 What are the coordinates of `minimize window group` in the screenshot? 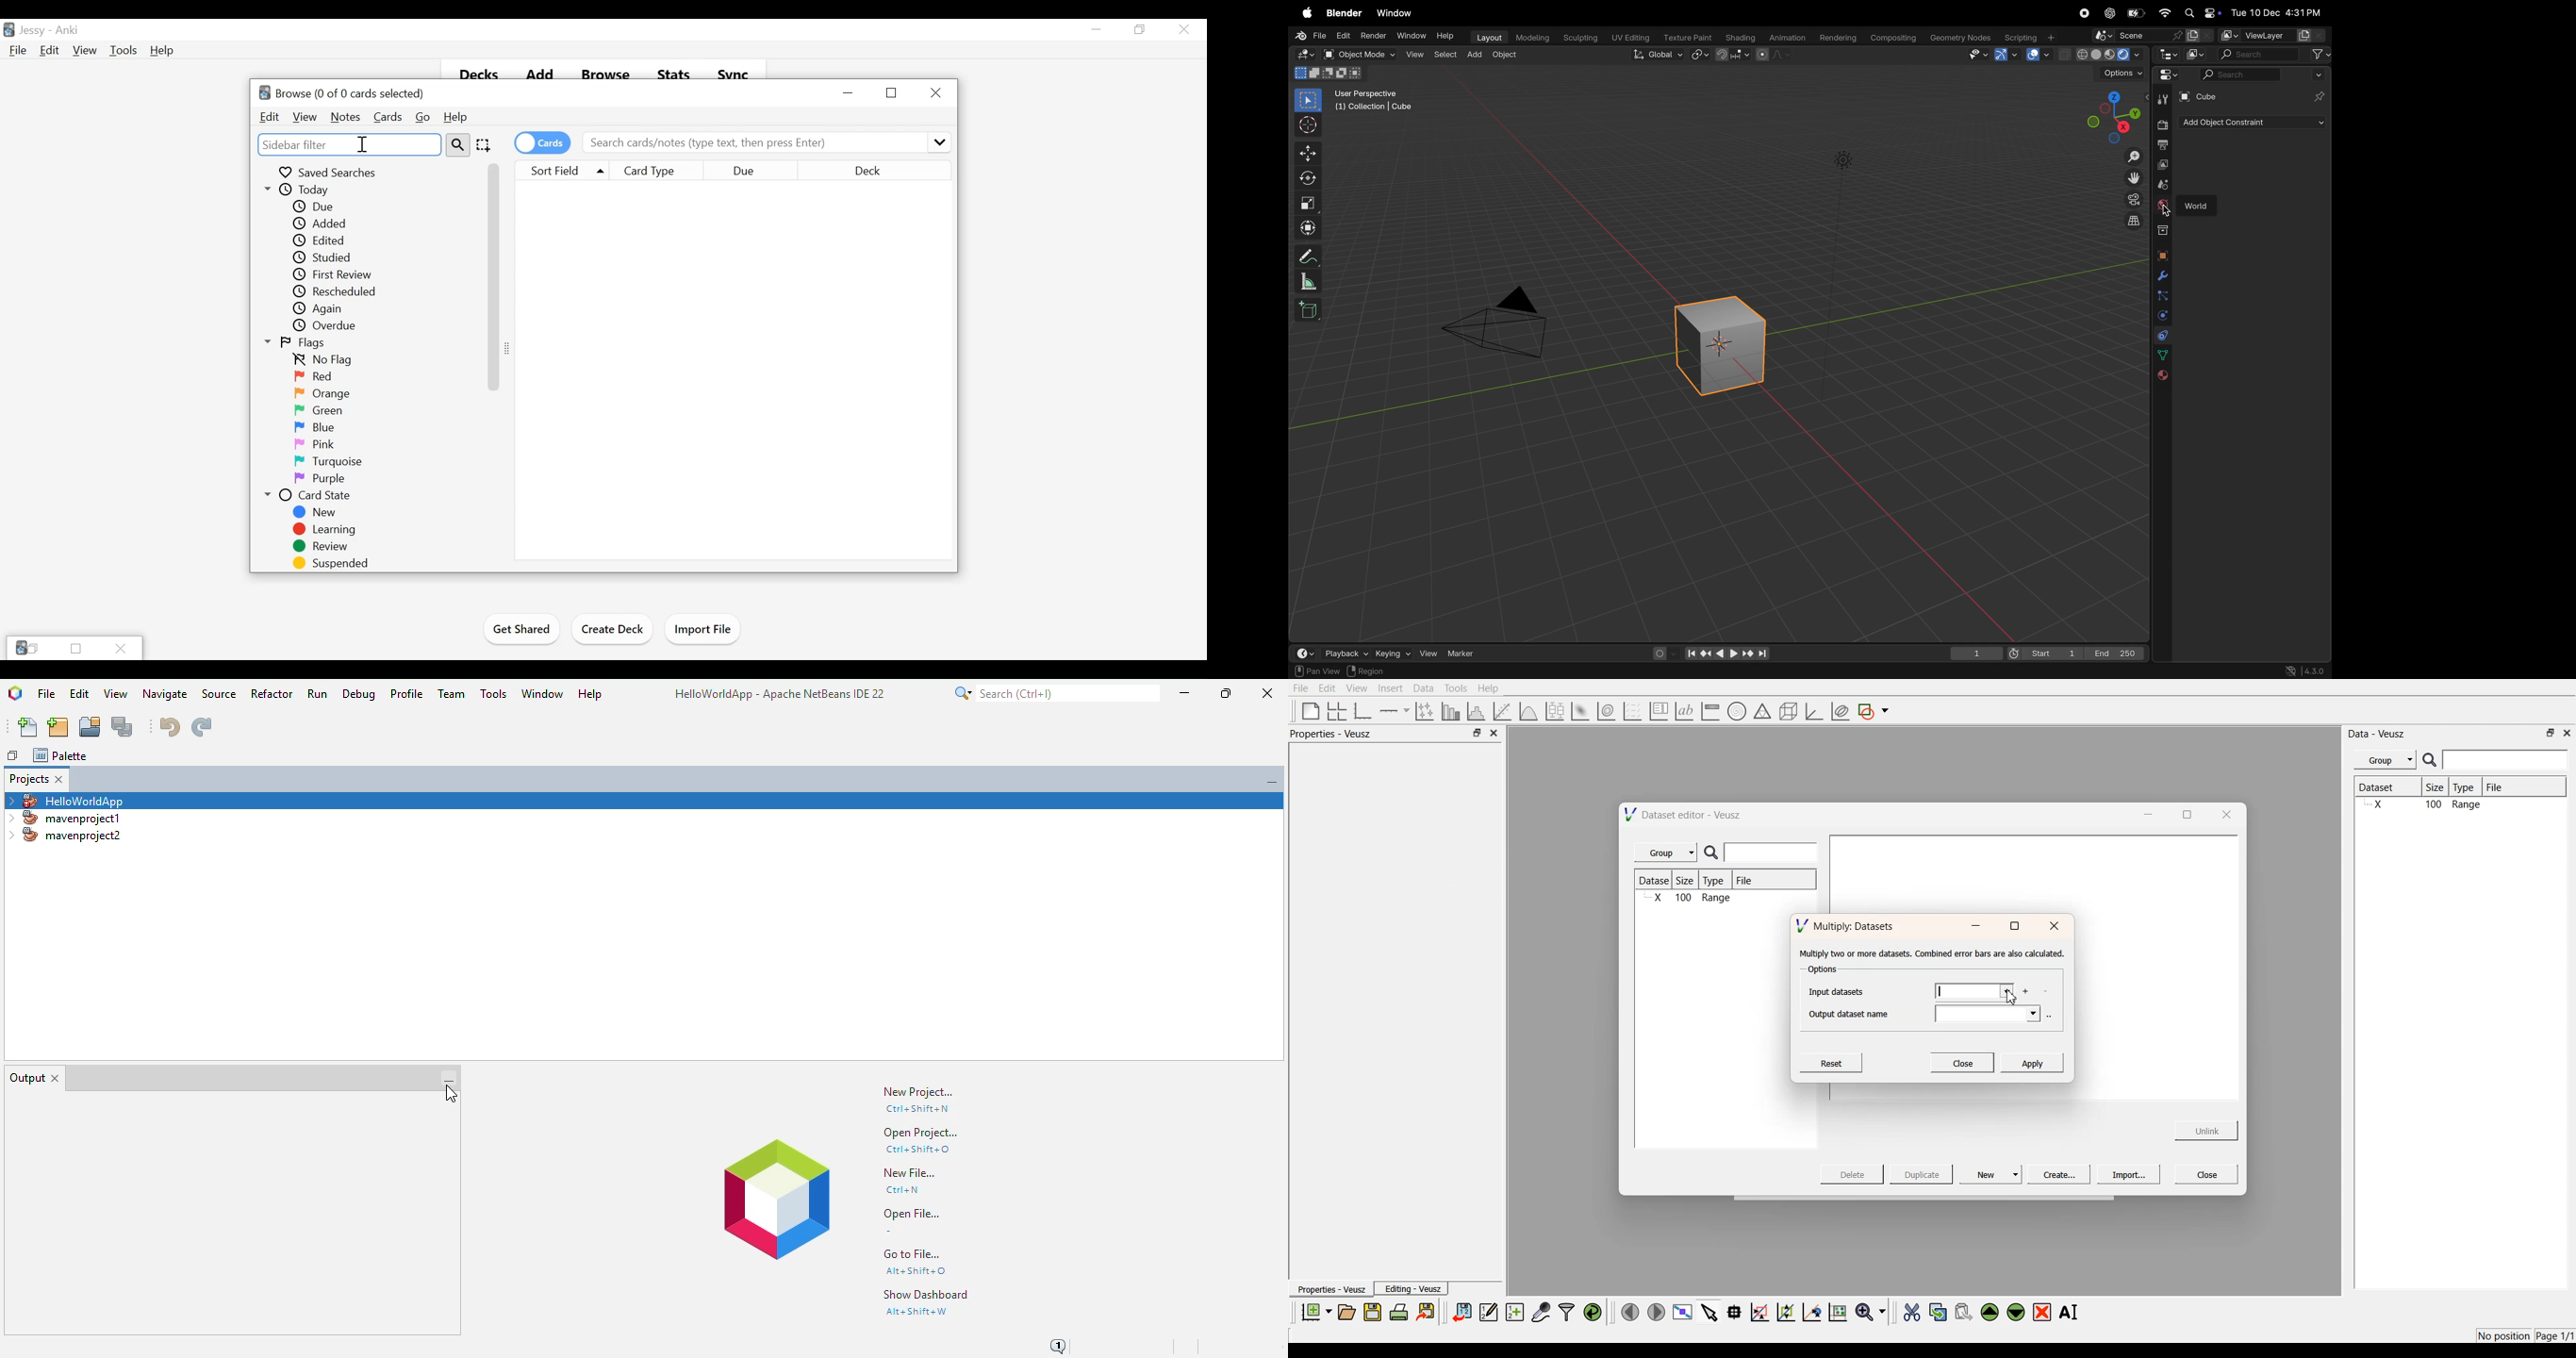 It's located at (1272, 782).